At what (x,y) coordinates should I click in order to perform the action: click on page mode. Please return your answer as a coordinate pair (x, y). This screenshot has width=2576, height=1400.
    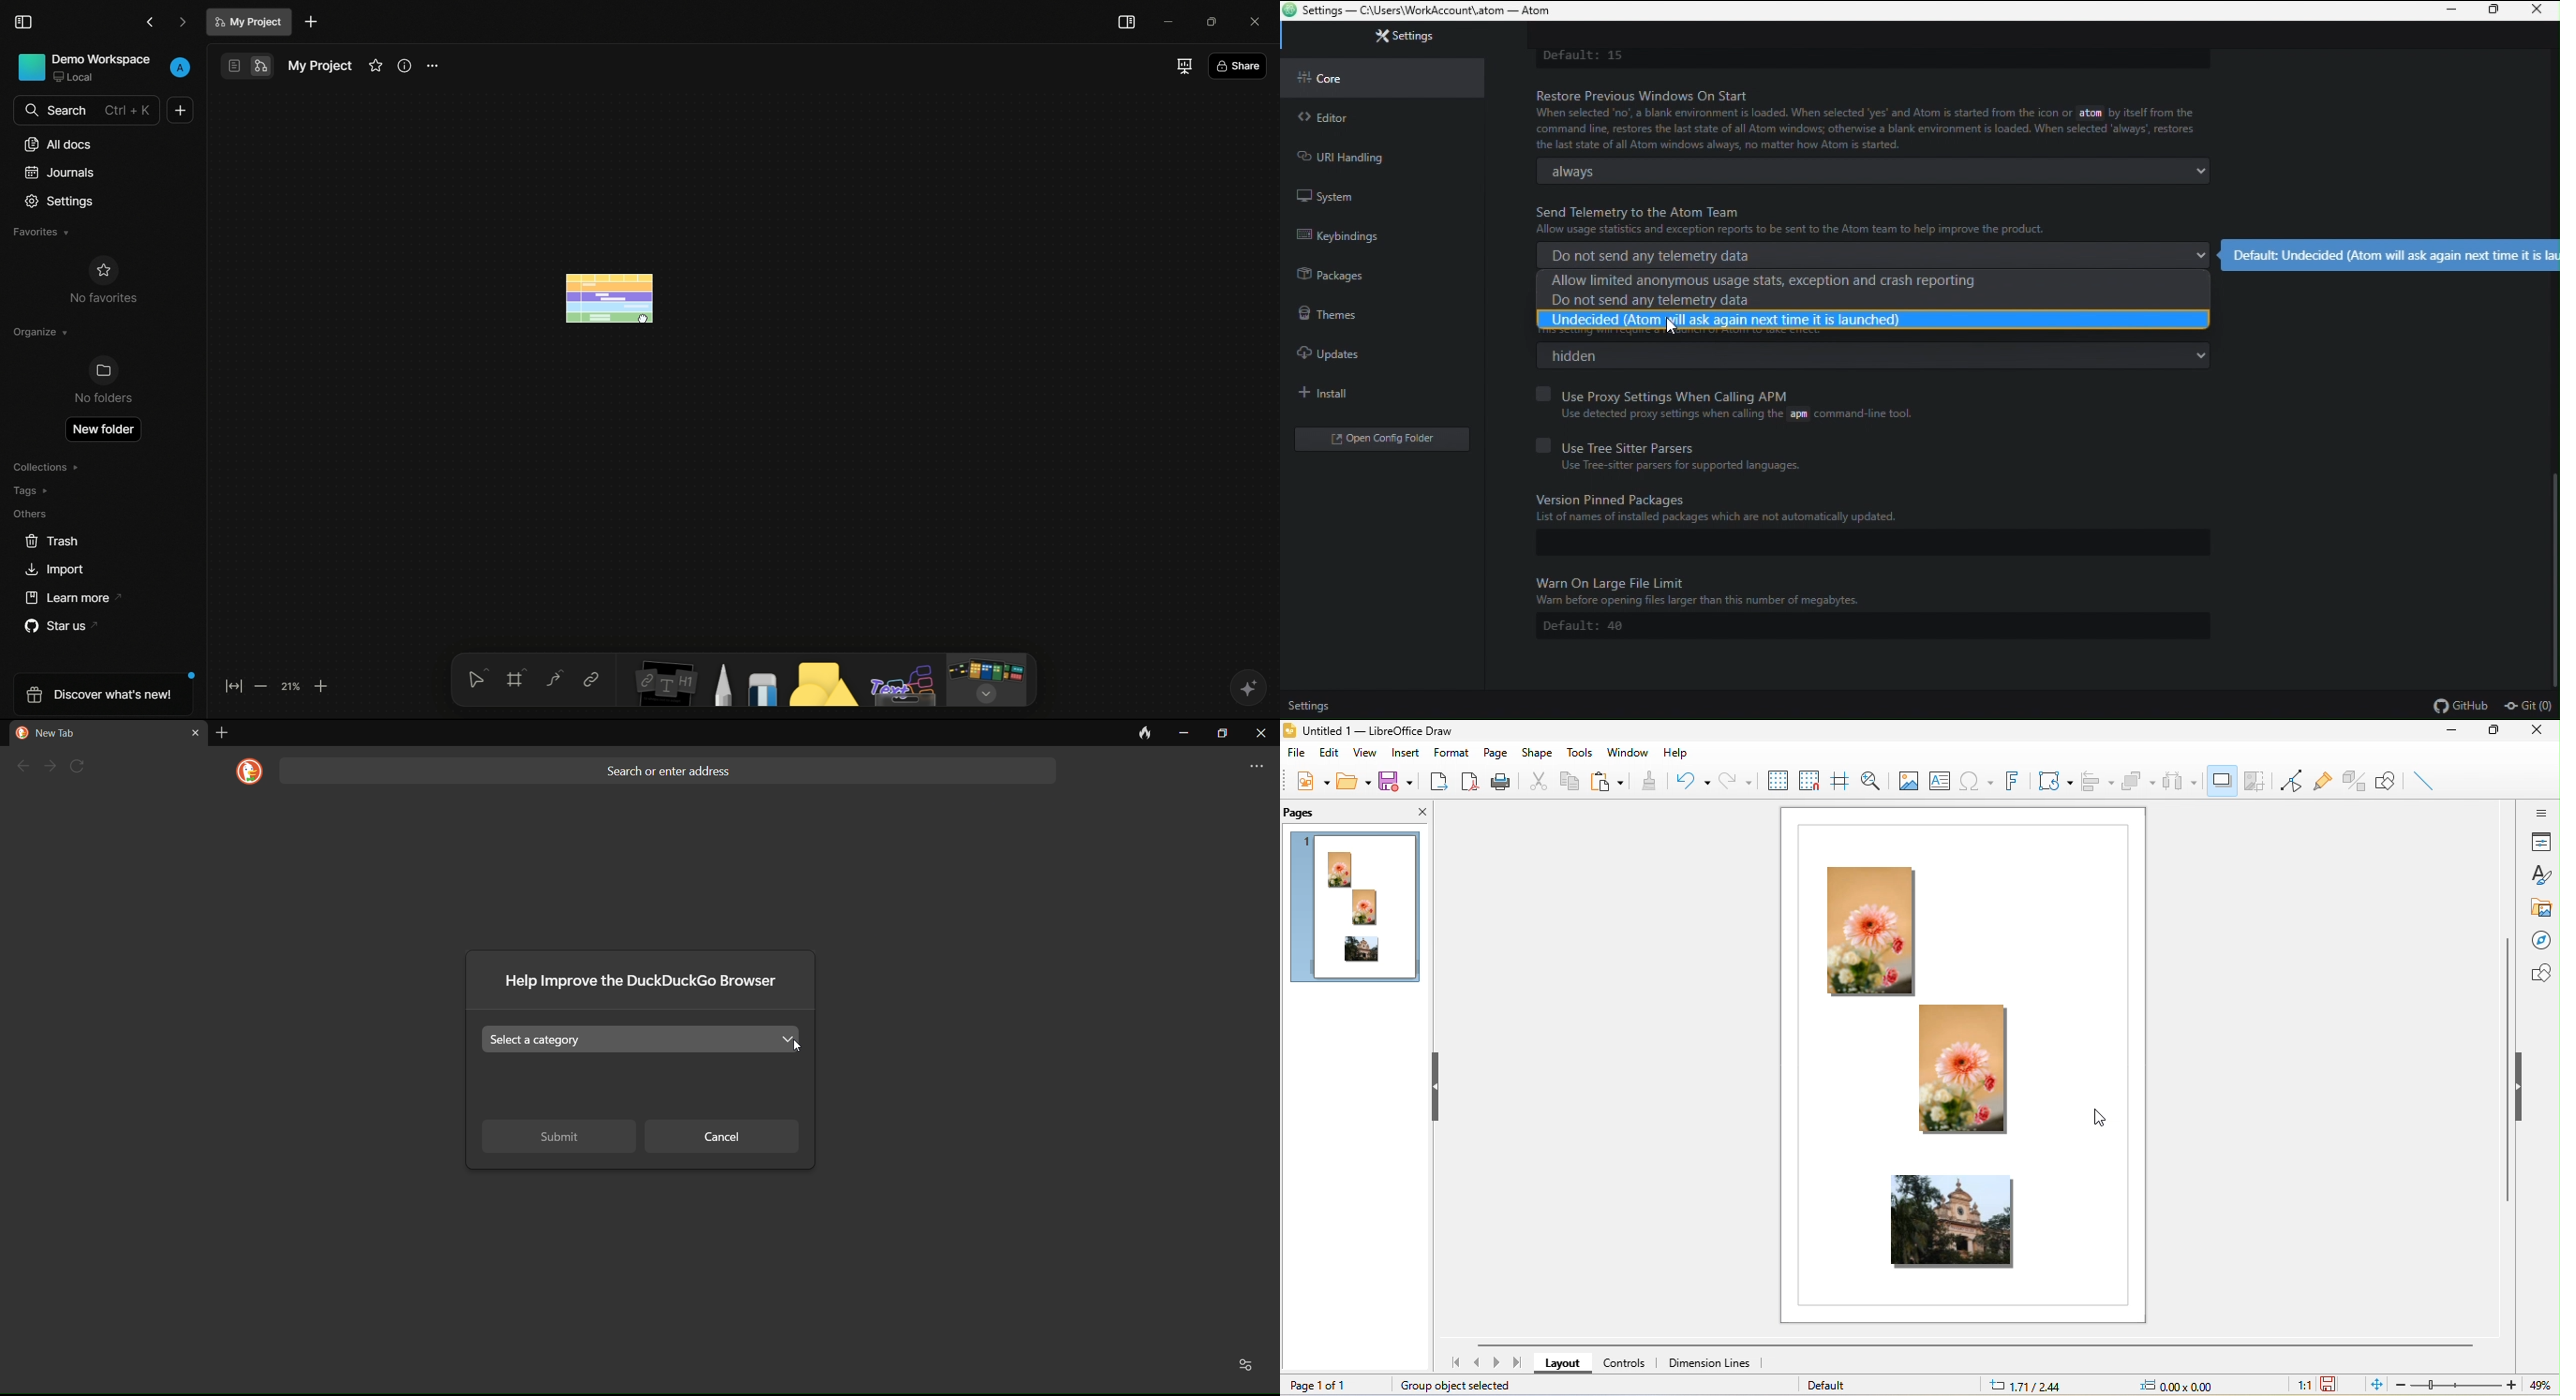
    Looking at the image, I should click on (233, 65).